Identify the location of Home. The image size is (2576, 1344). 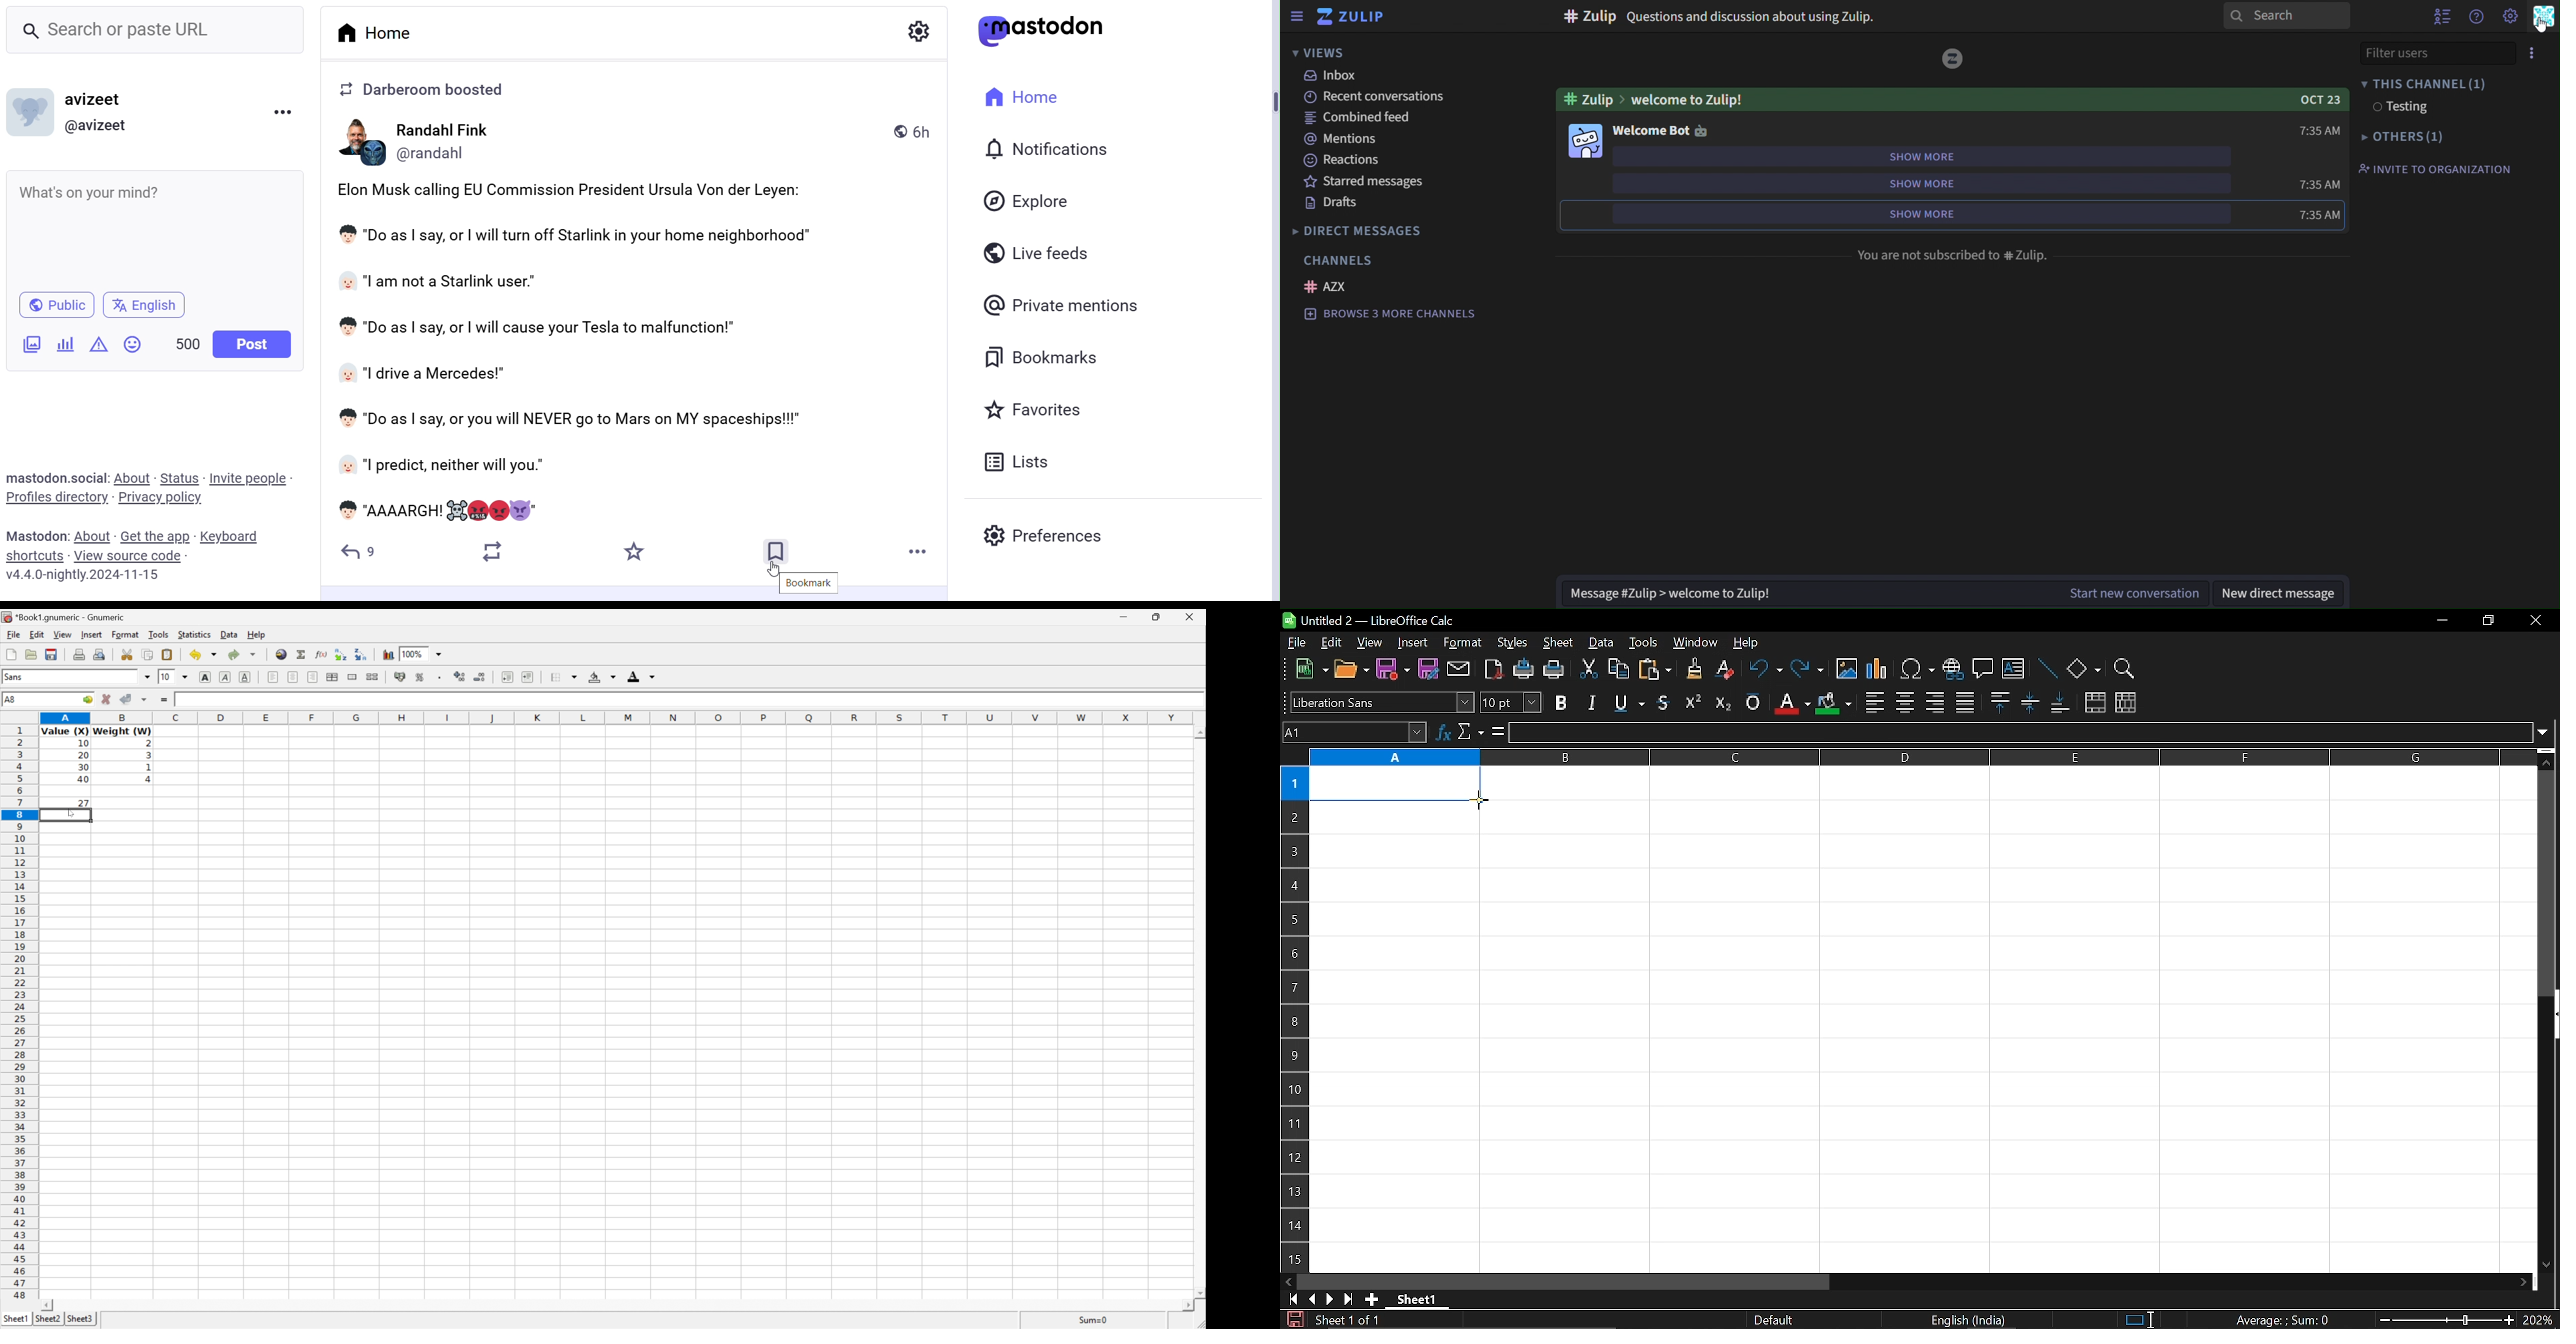
(1020, 96).